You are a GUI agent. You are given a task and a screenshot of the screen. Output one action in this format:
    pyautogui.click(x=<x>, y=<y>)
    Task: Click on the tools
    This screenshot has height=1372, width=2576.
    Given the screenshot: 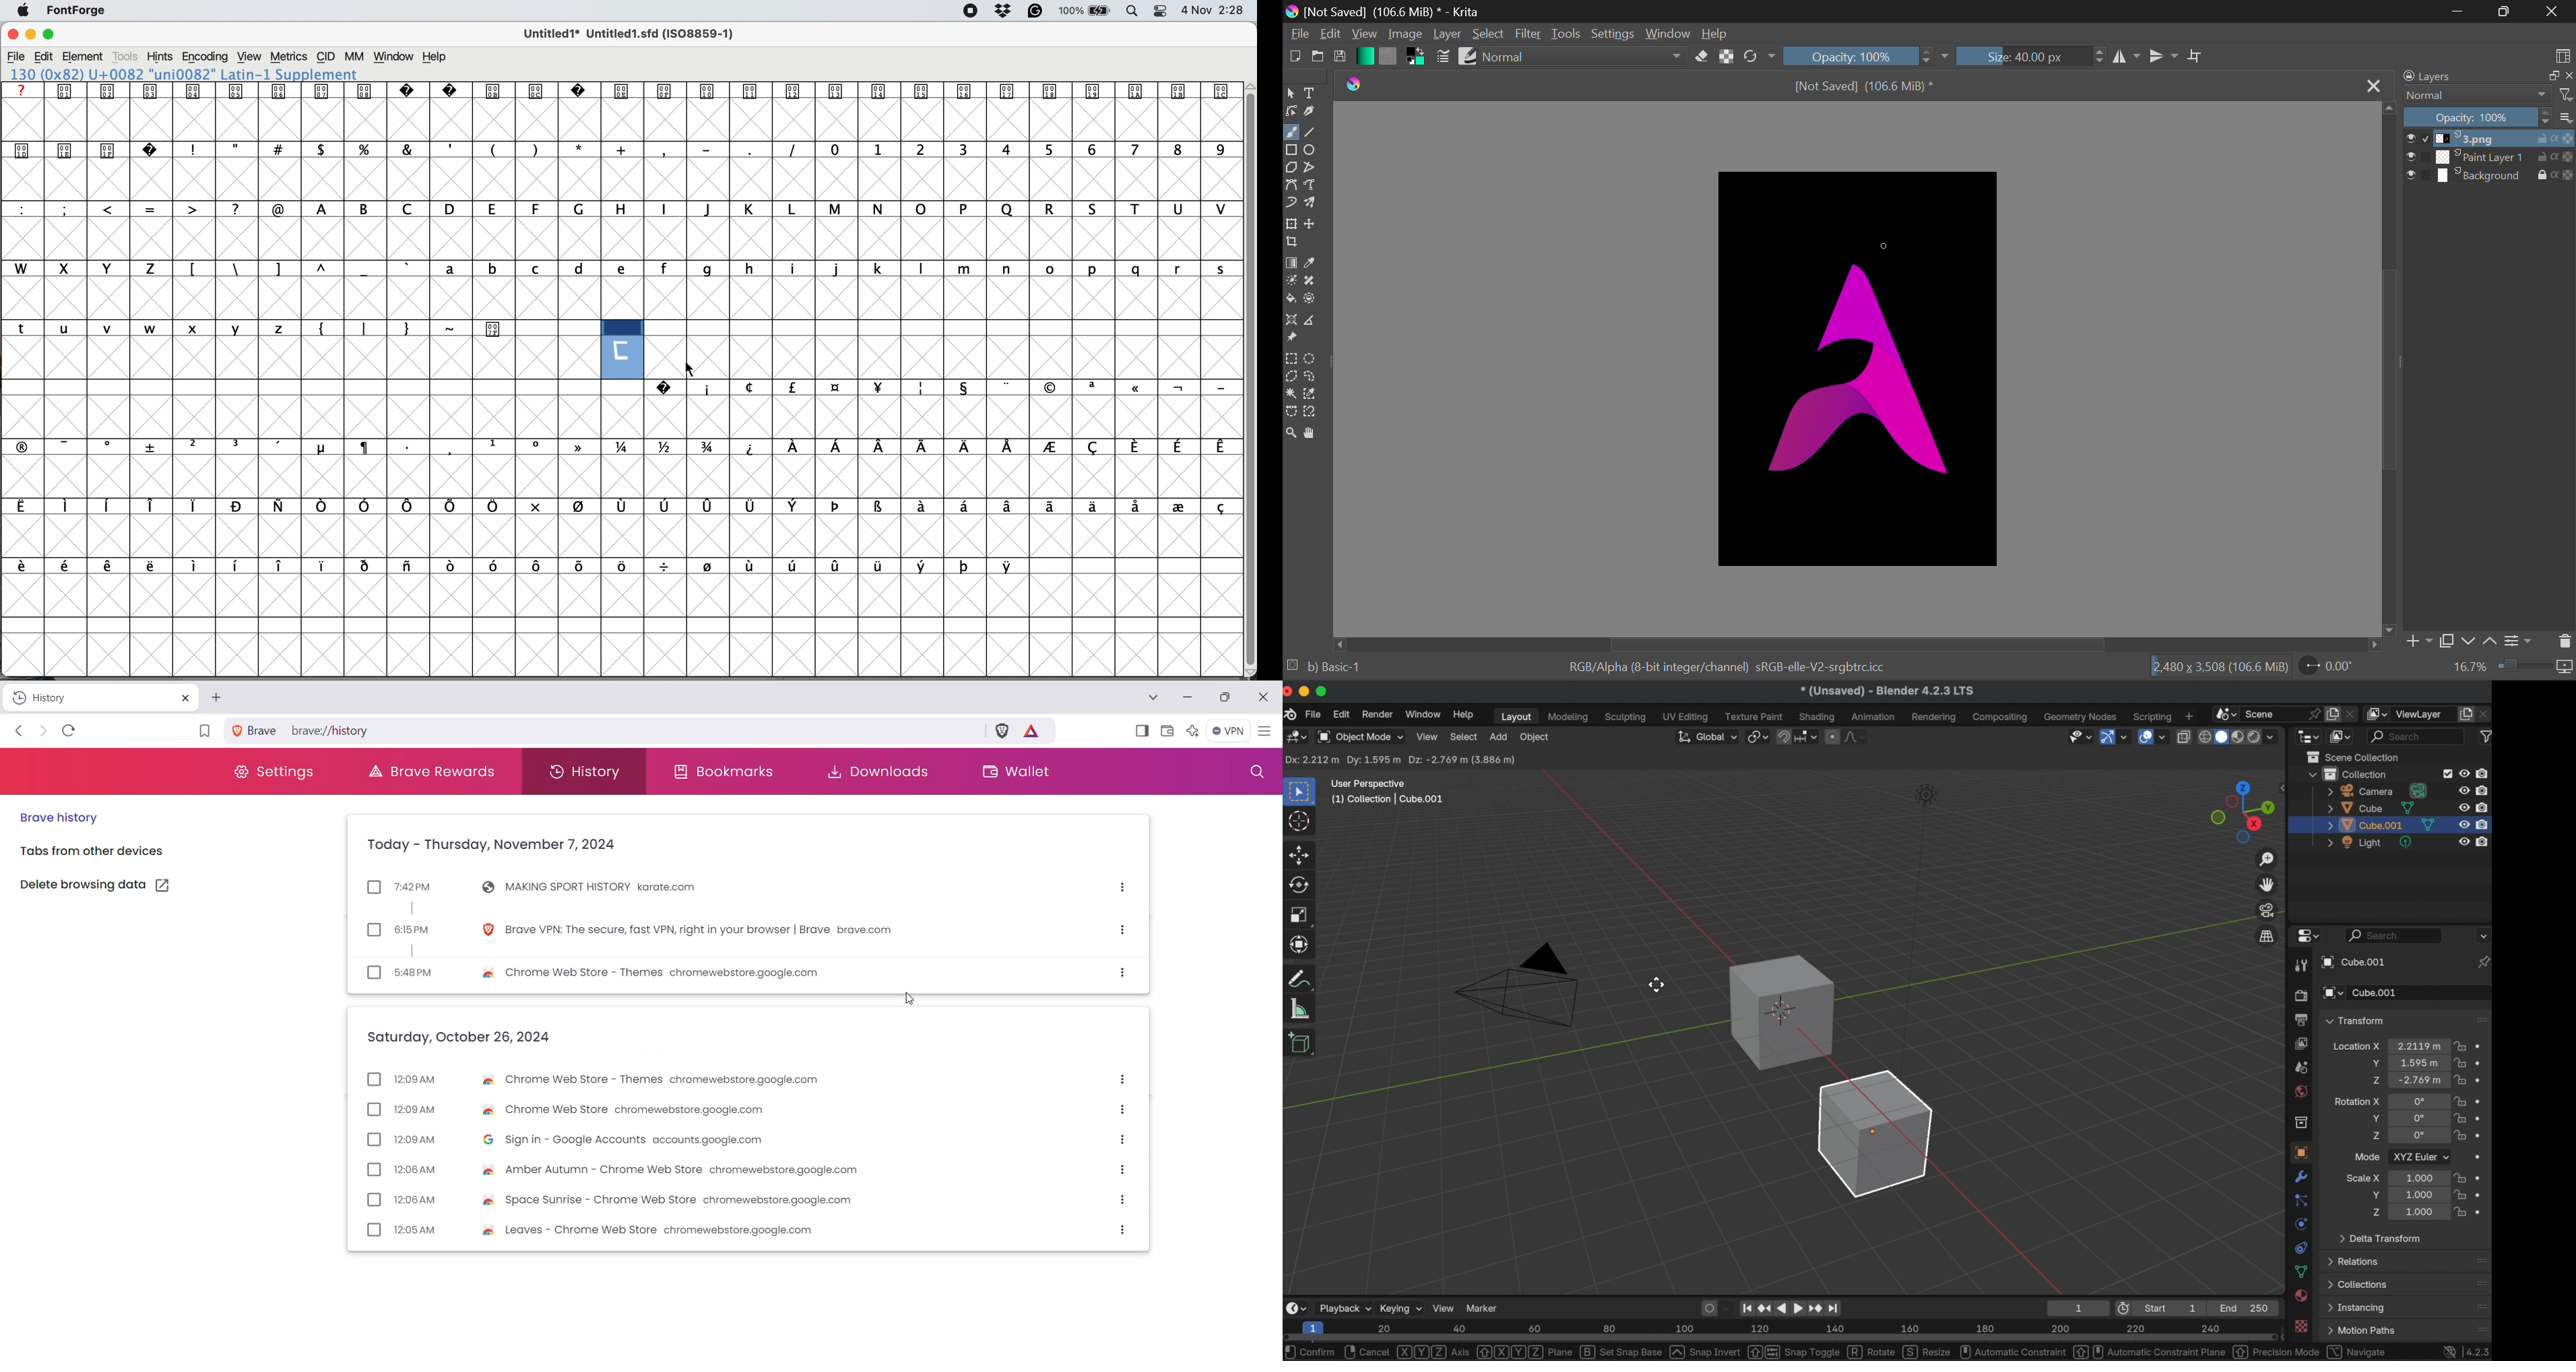 What is the action you would take?
    pyautogui.click(x=127, y=57)
    